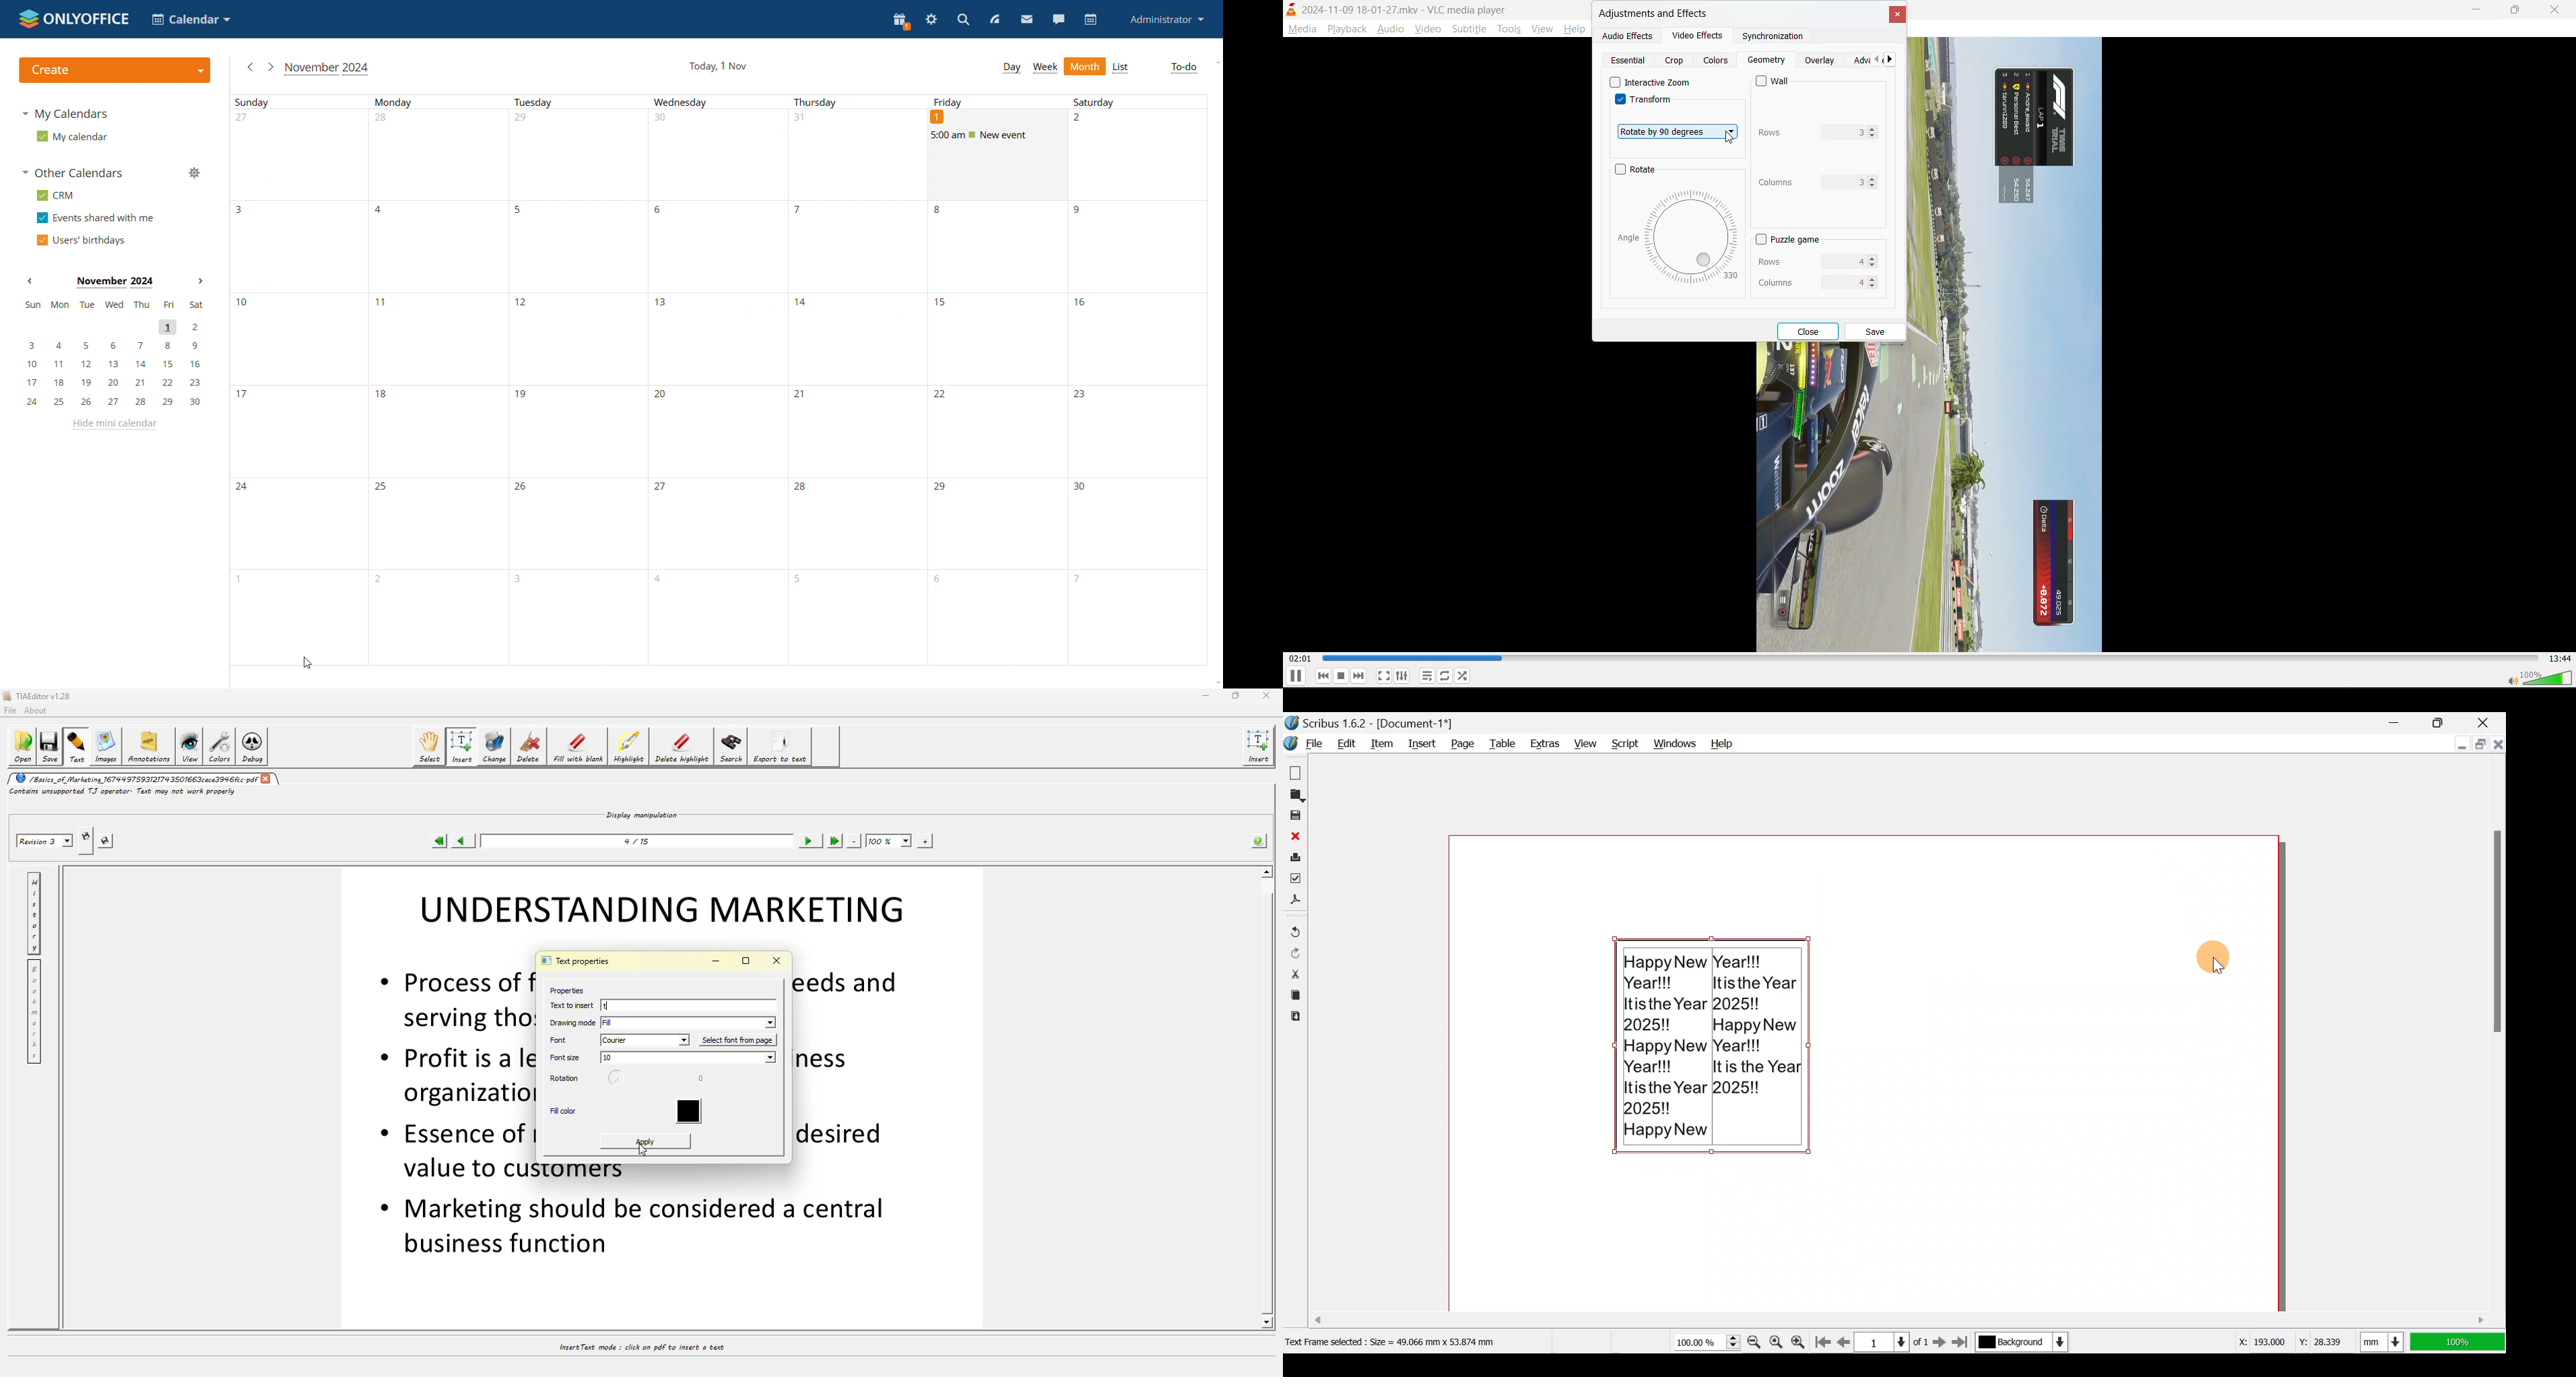  What do you see at coordinates (1928, 658) in the screenshot?
I see `track slider` at bounding box center [1928, 658].